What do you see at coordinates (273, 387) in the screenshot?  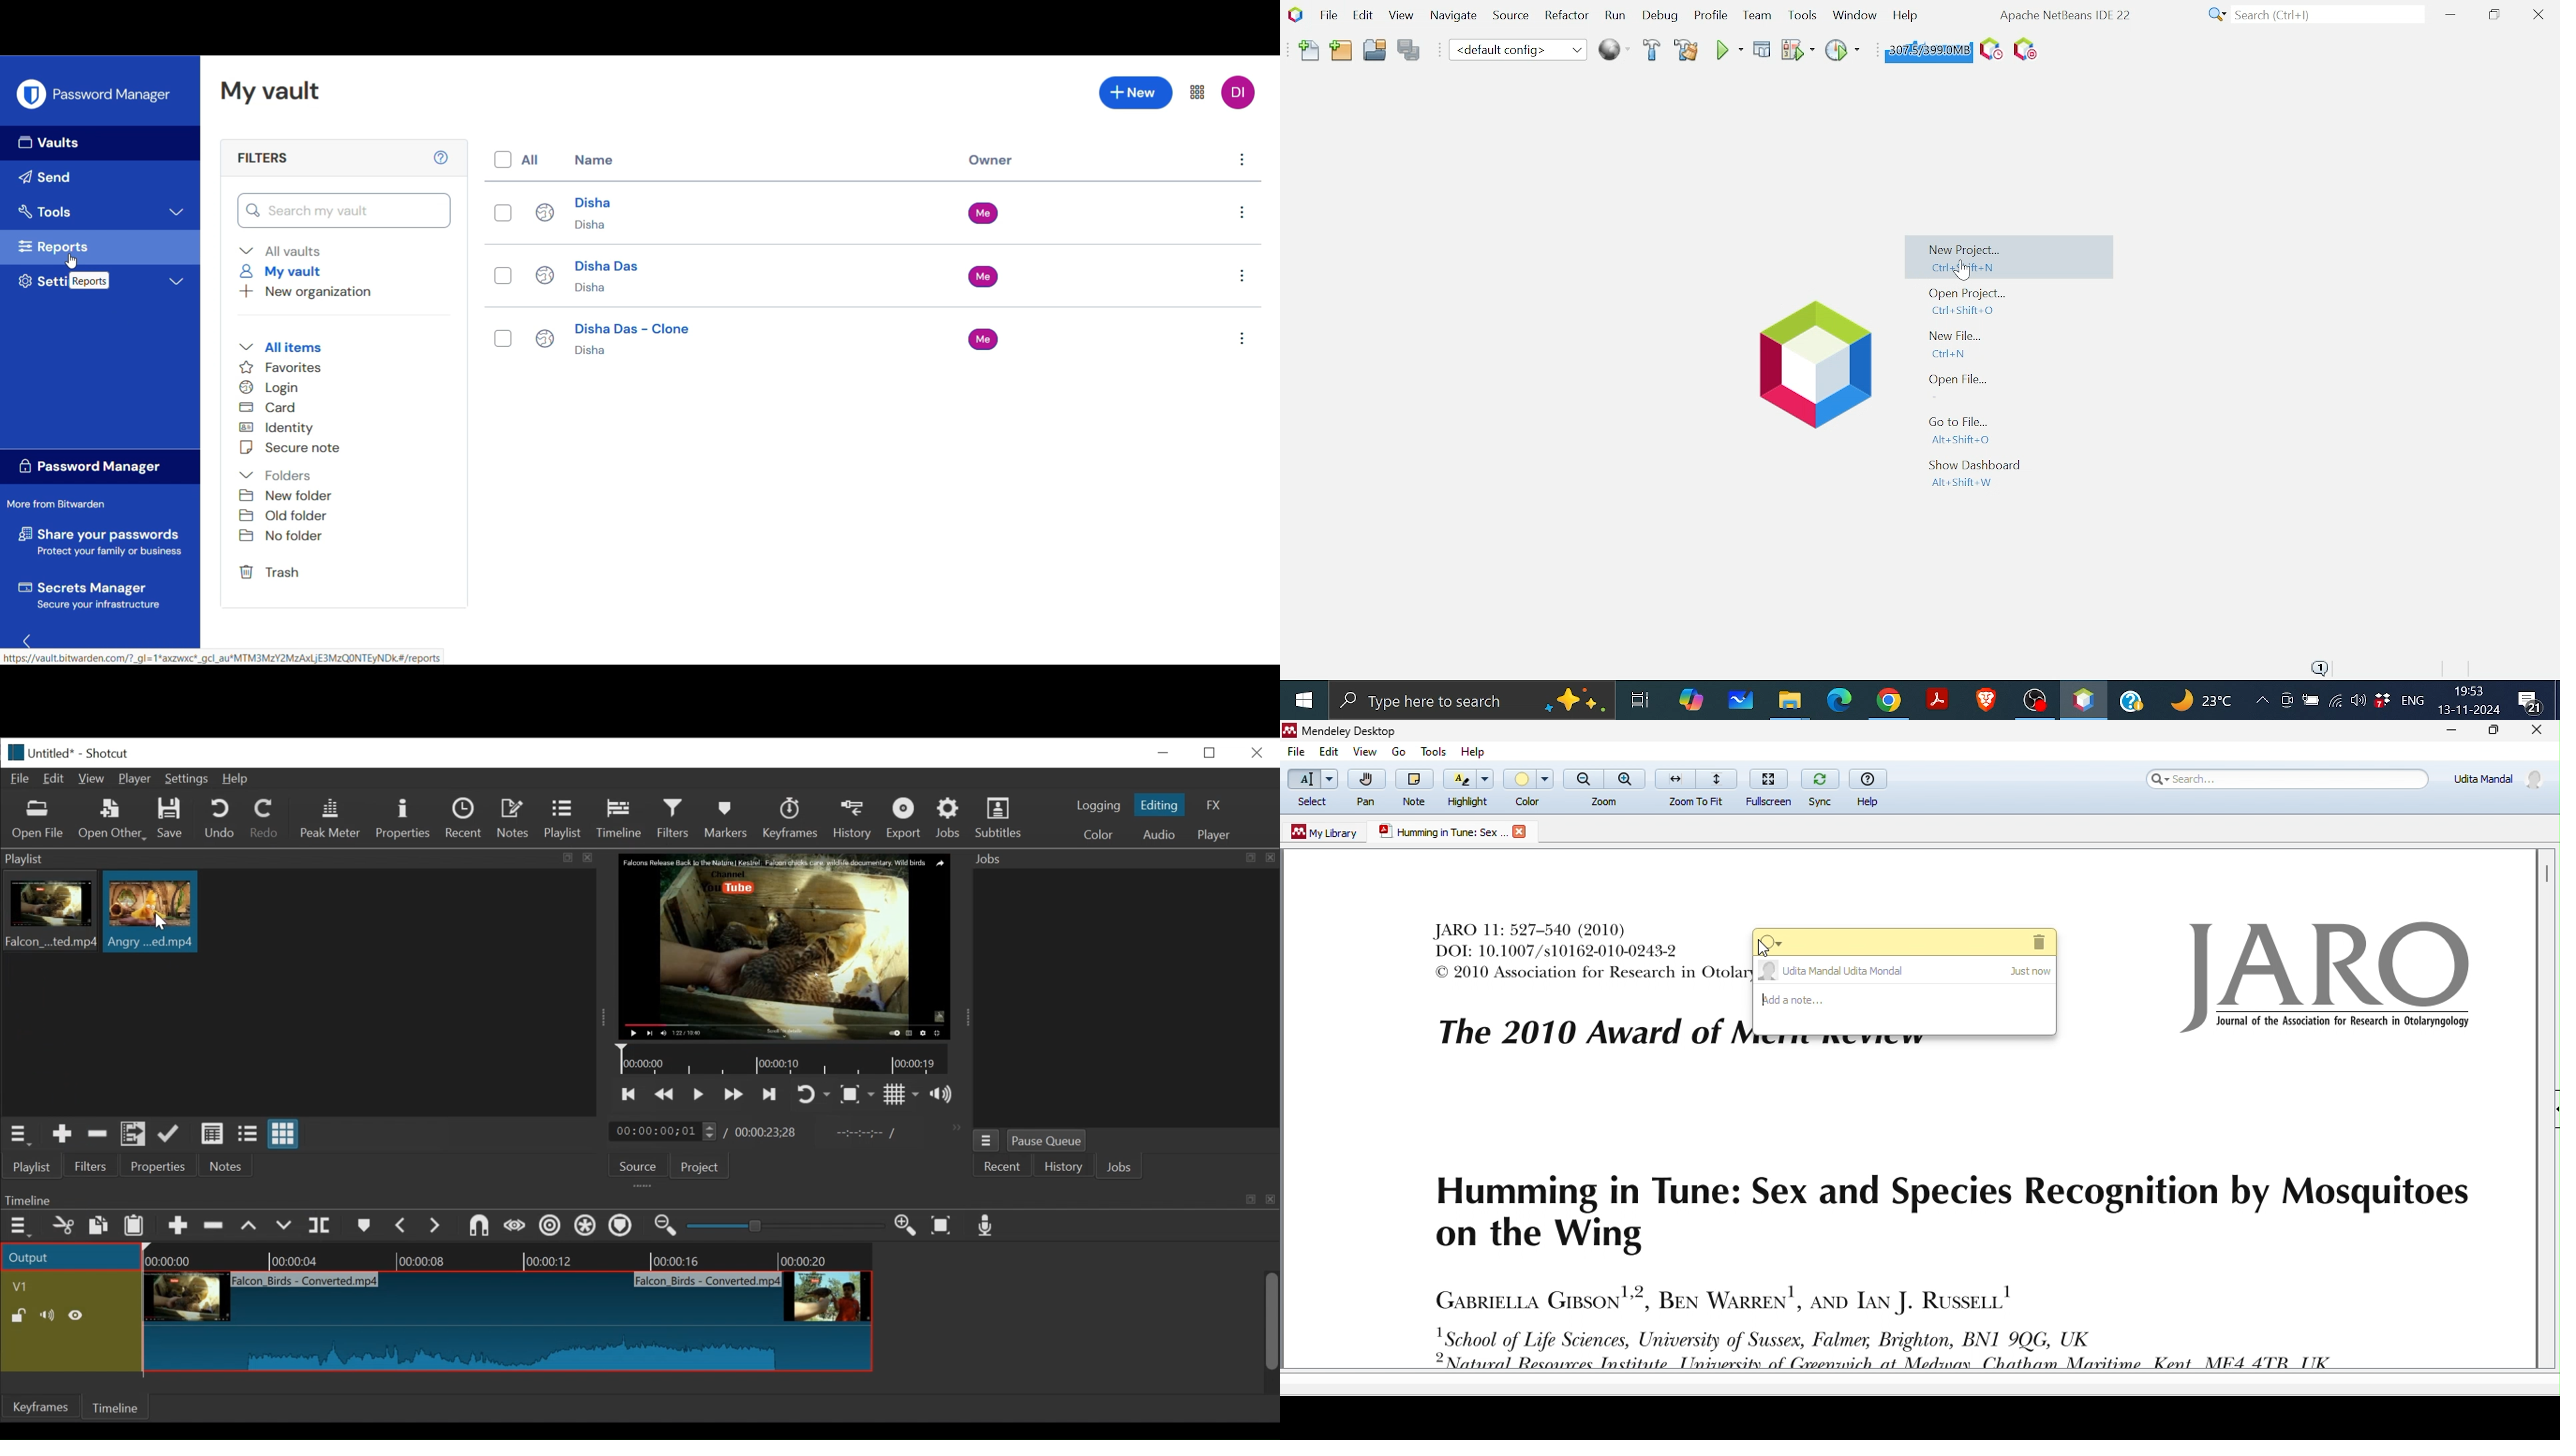 I see `Login` at bounding box center [273, 387].